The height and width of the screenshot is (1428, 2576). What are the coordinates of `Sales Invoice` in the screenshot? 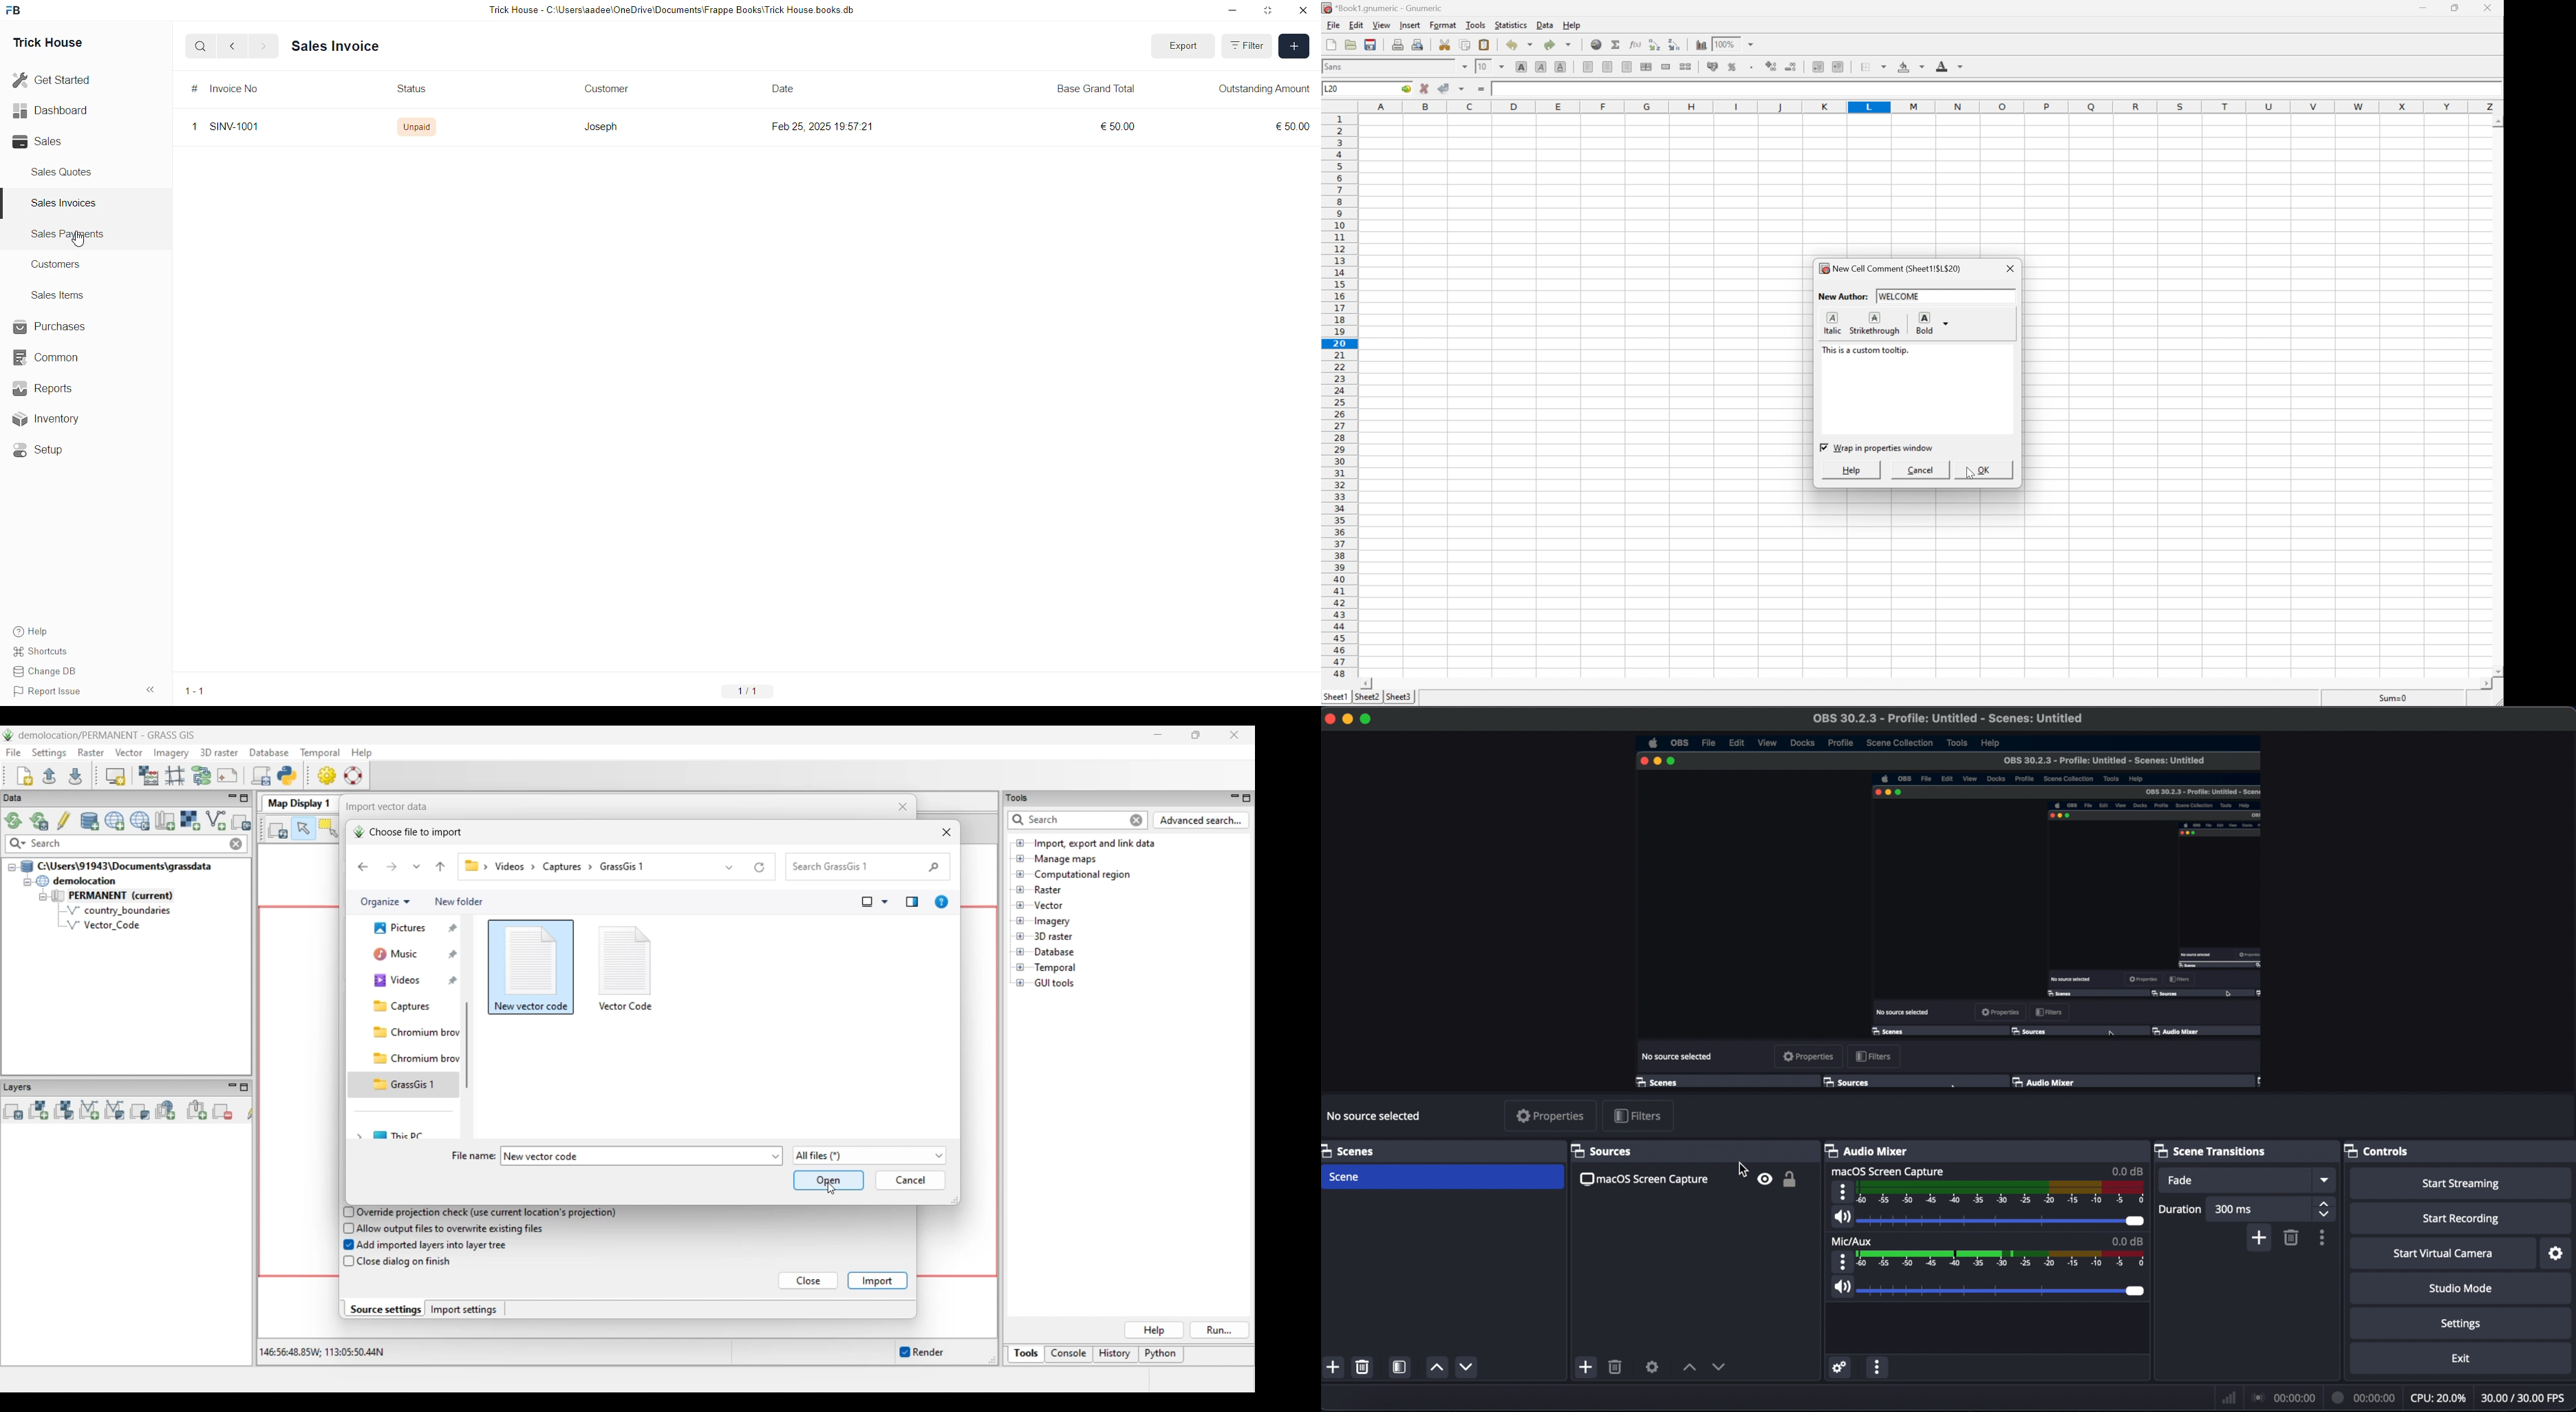 It's located at (332, 46).